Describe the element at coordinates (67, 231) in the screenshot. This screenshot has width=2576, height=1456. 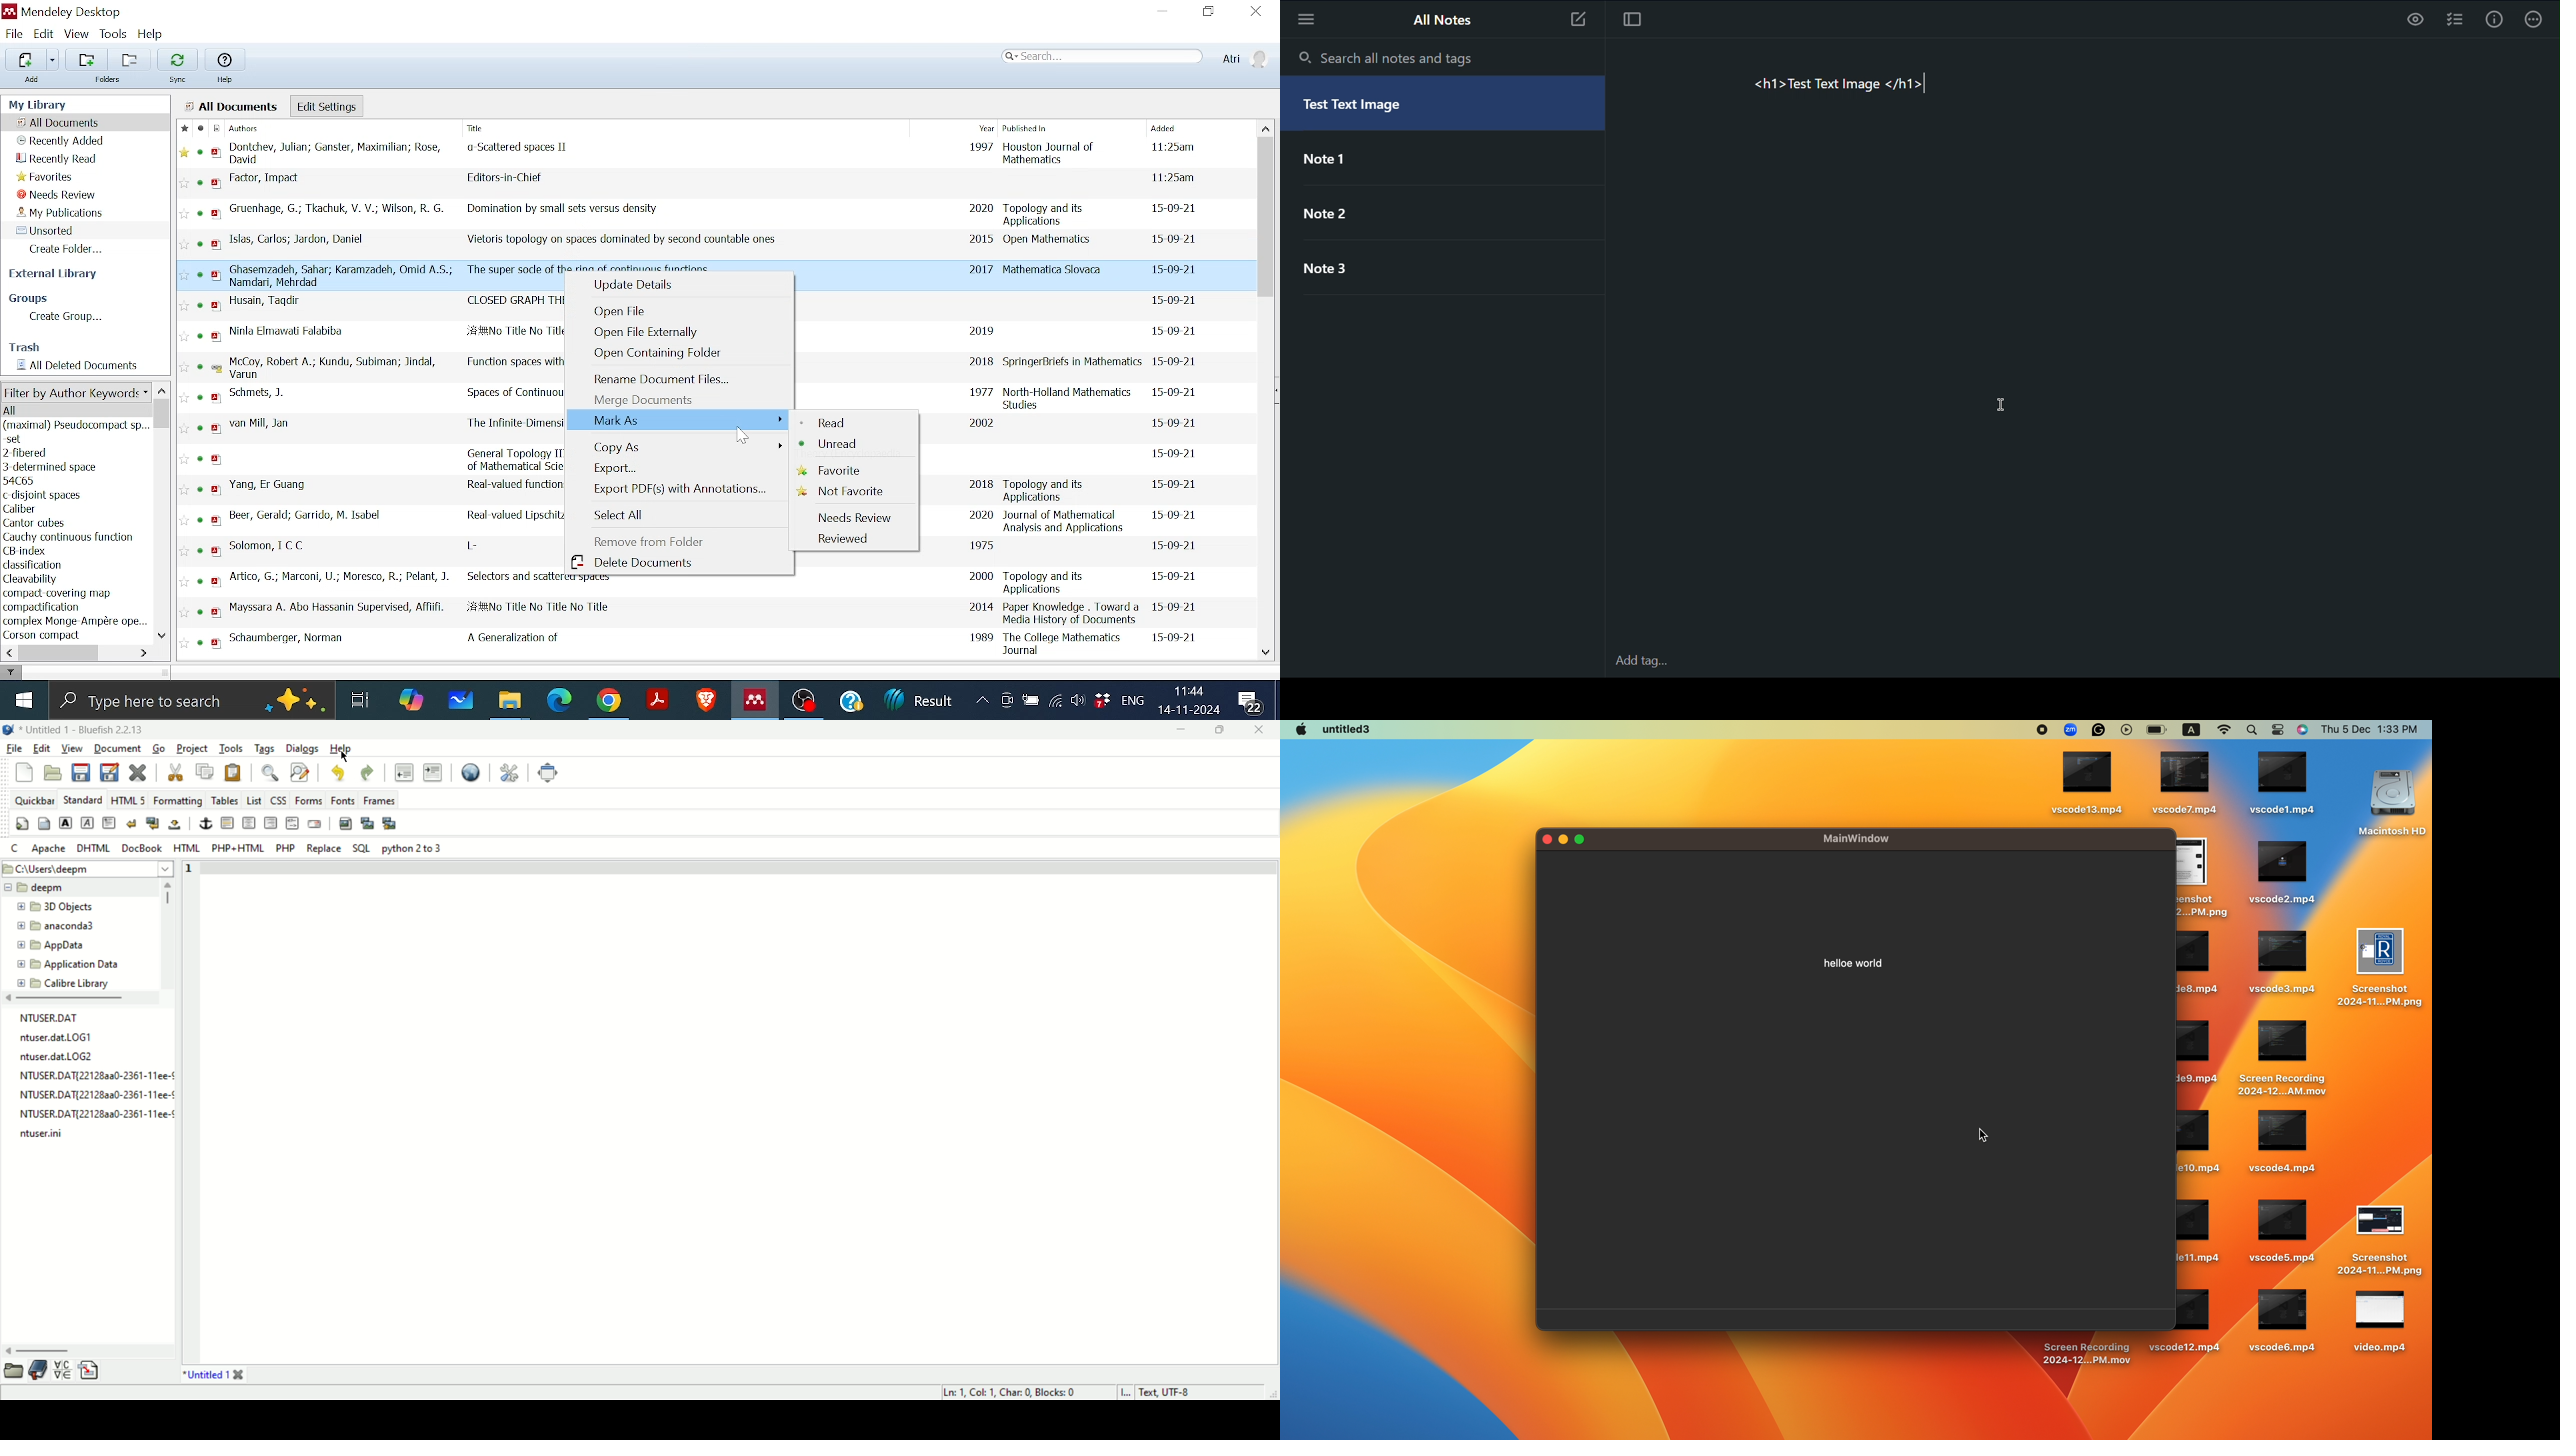
I see `Unsorted` at that location.